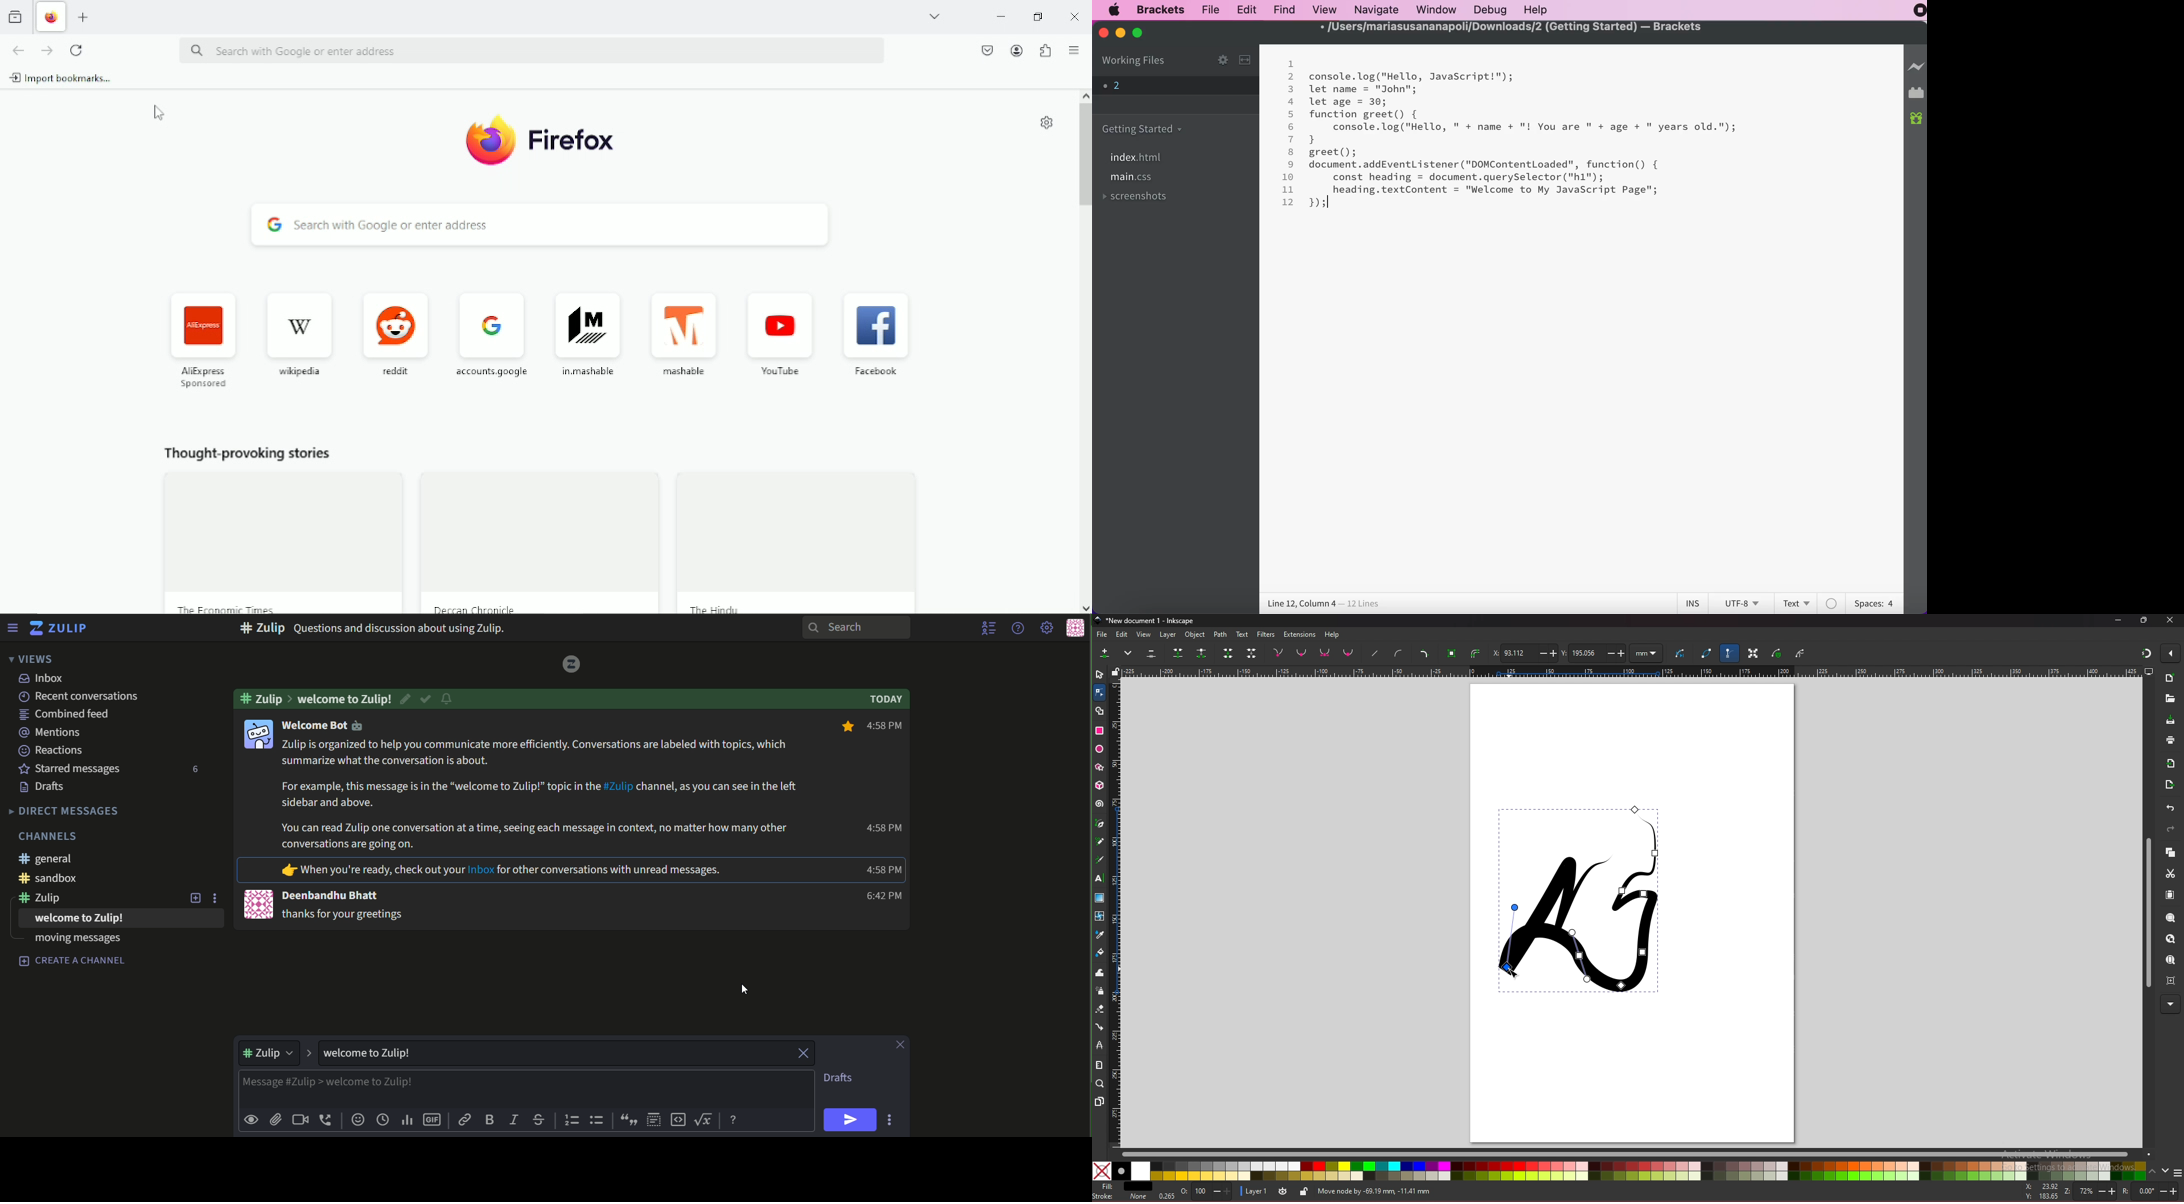  I want to click on close, so click(1101, 34).